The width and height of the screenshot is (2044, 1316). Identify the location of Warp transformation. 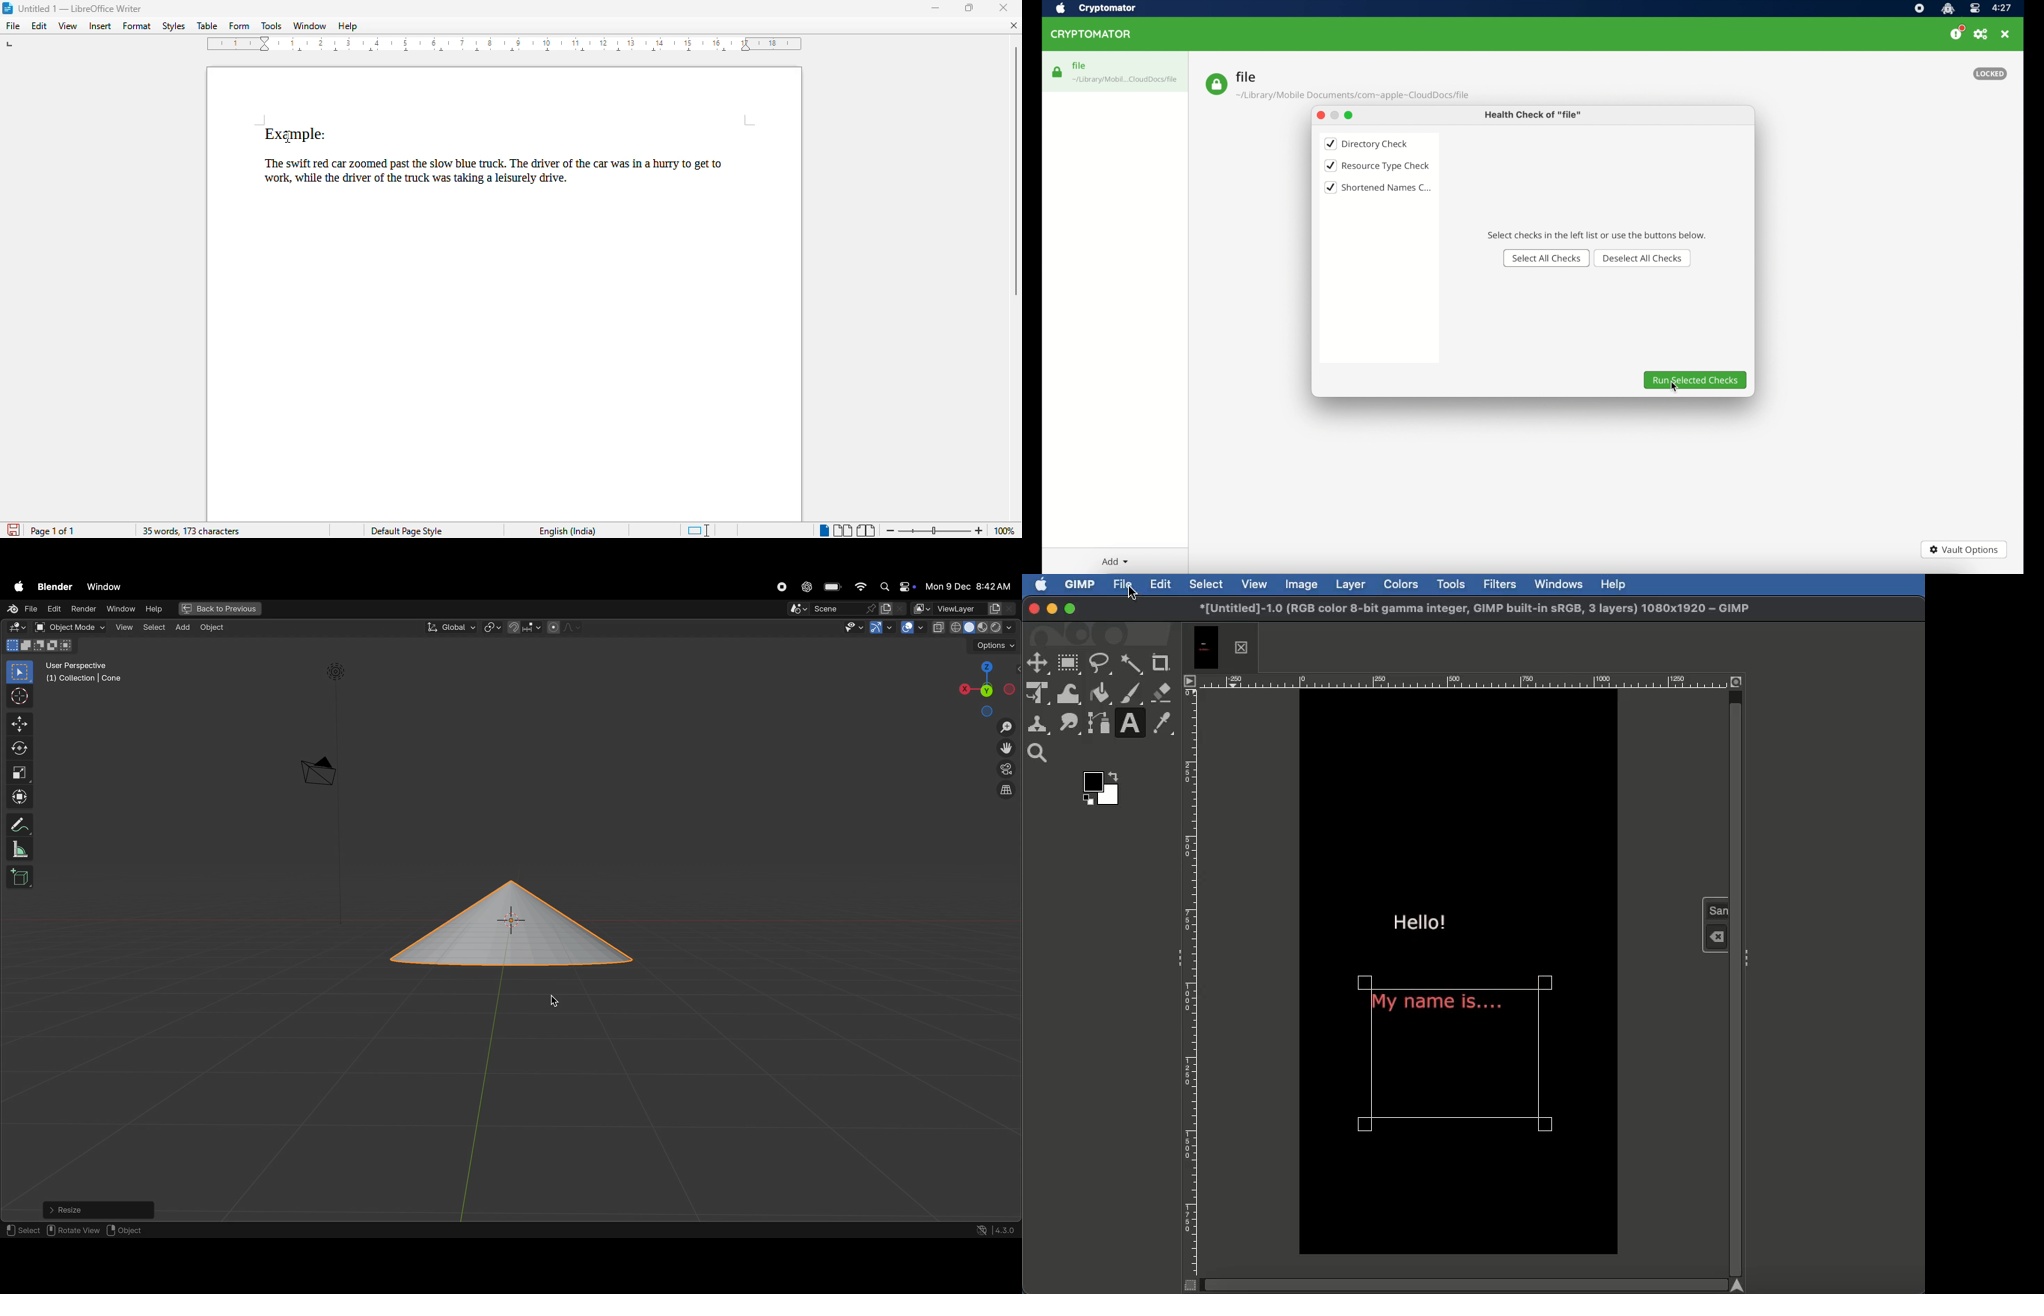
(1071, 693).